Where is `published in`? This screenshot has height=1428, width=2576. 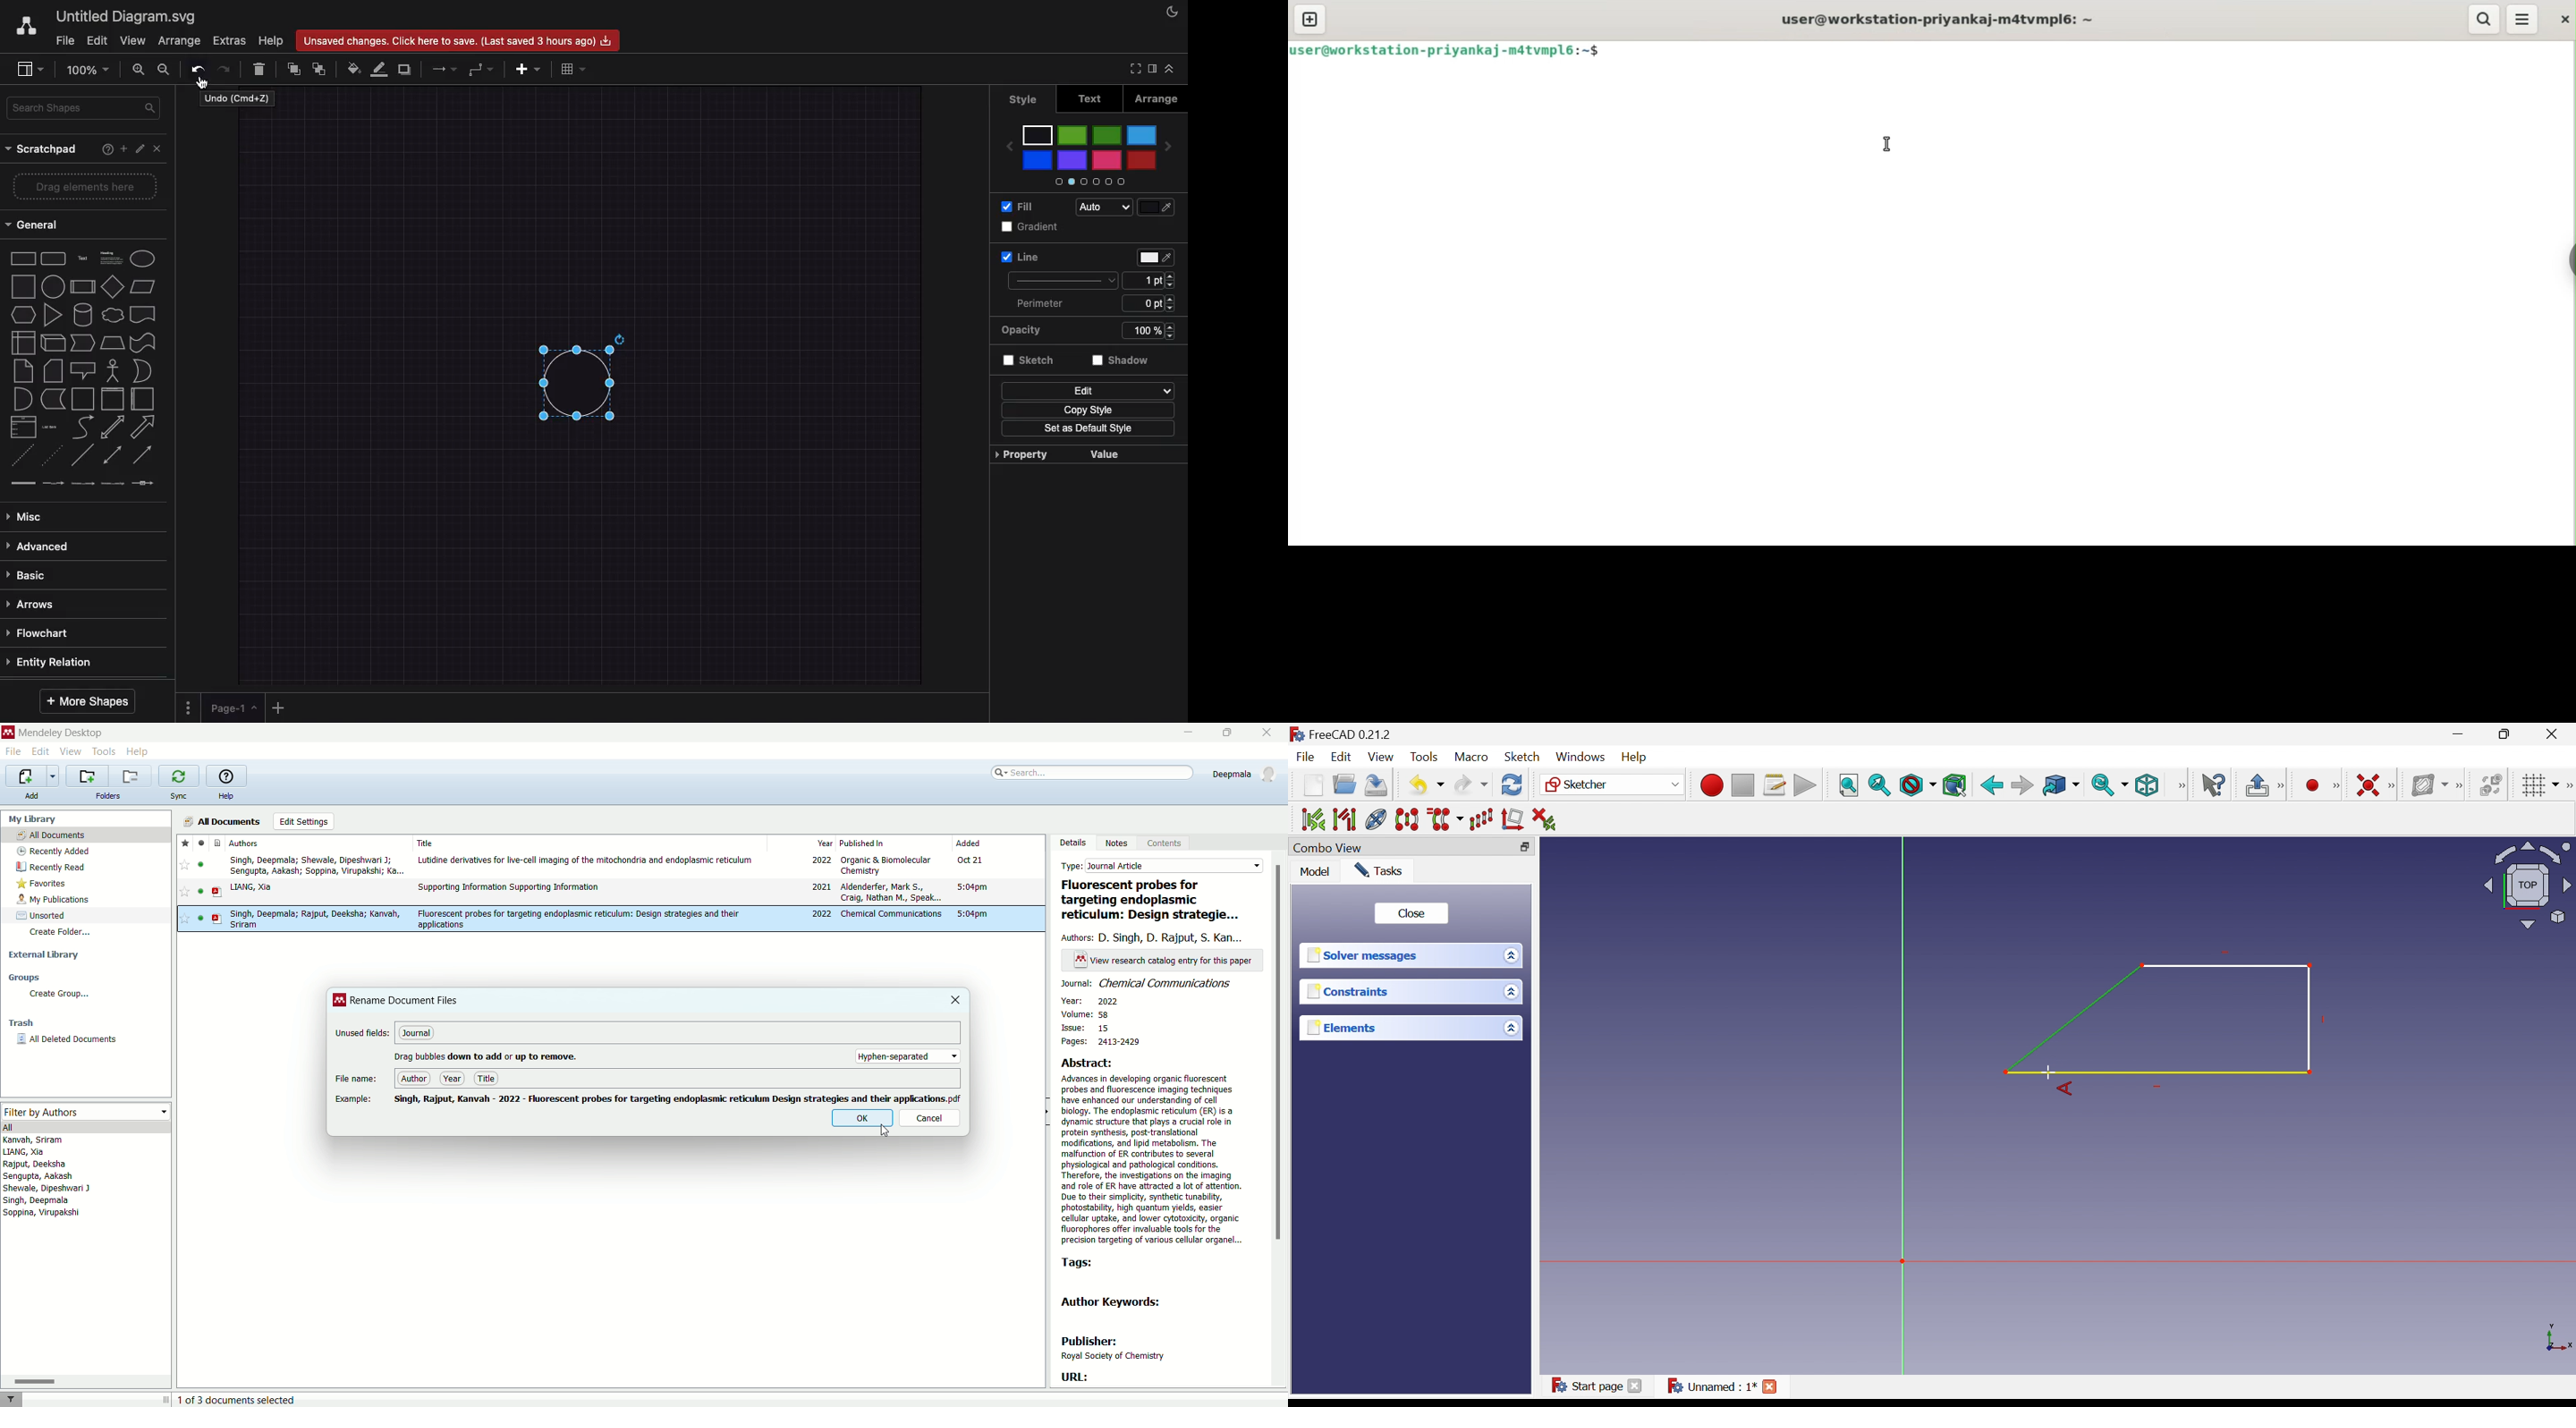
published in is located at coordinates (893, 842).